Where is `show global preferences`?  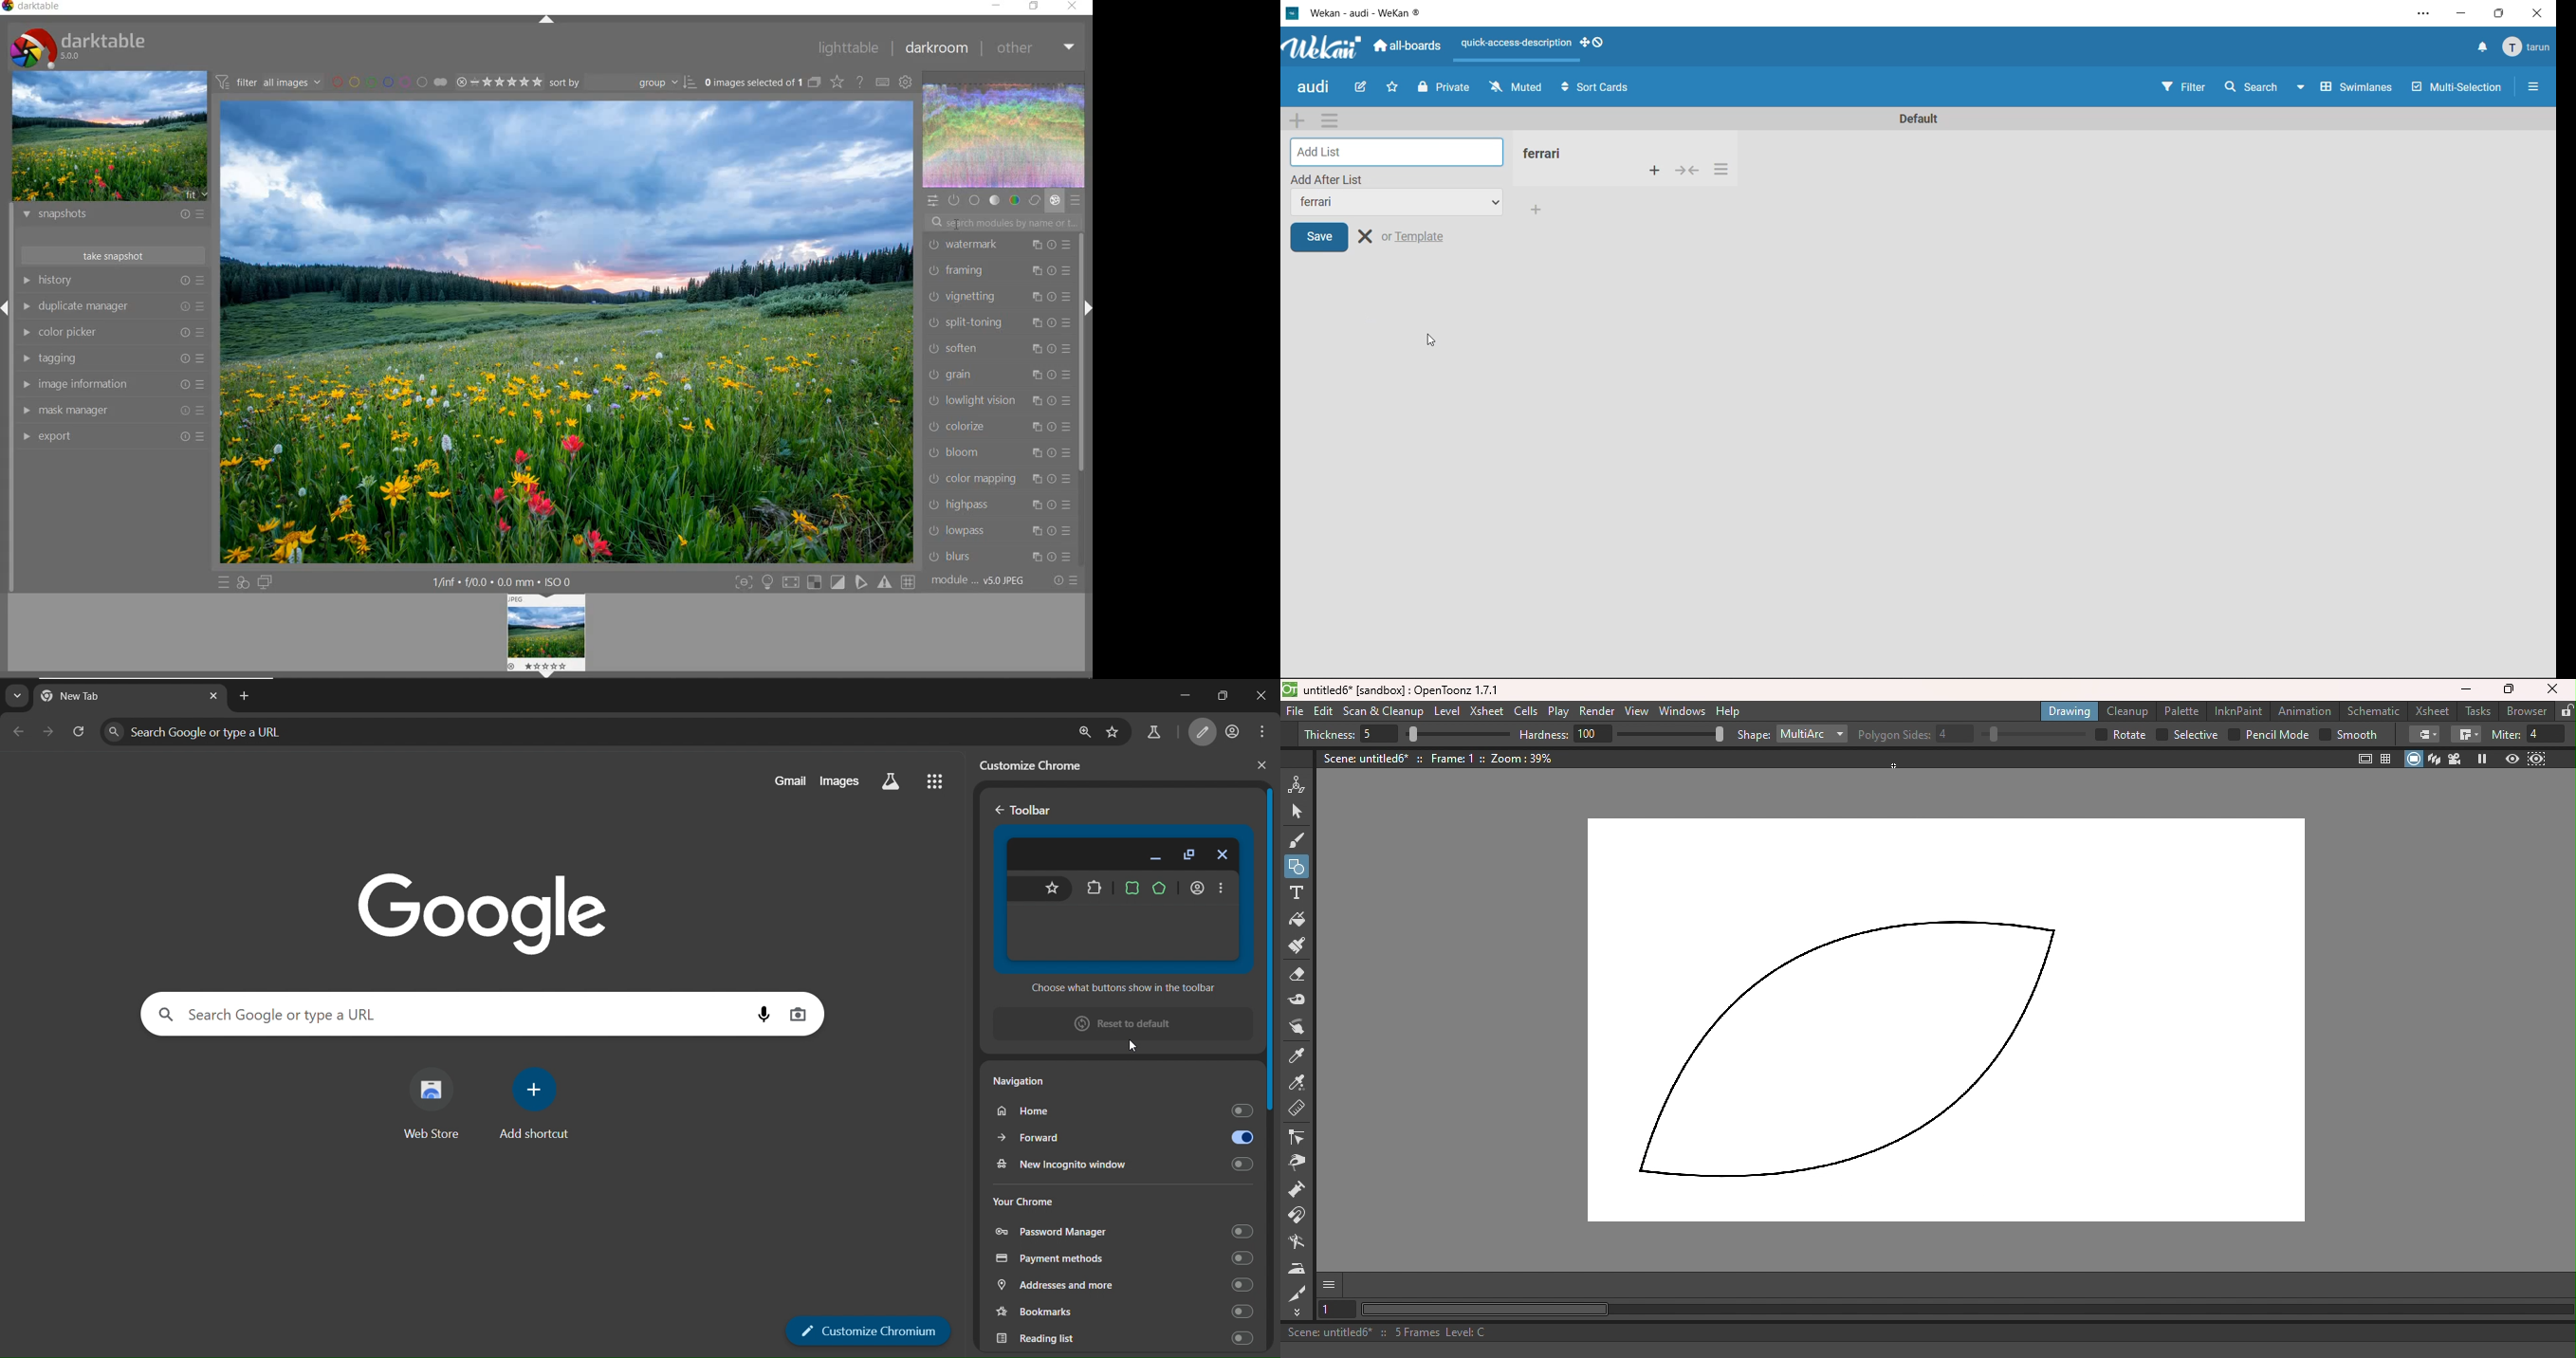 show global preferences is located at coordinates (906, 83).